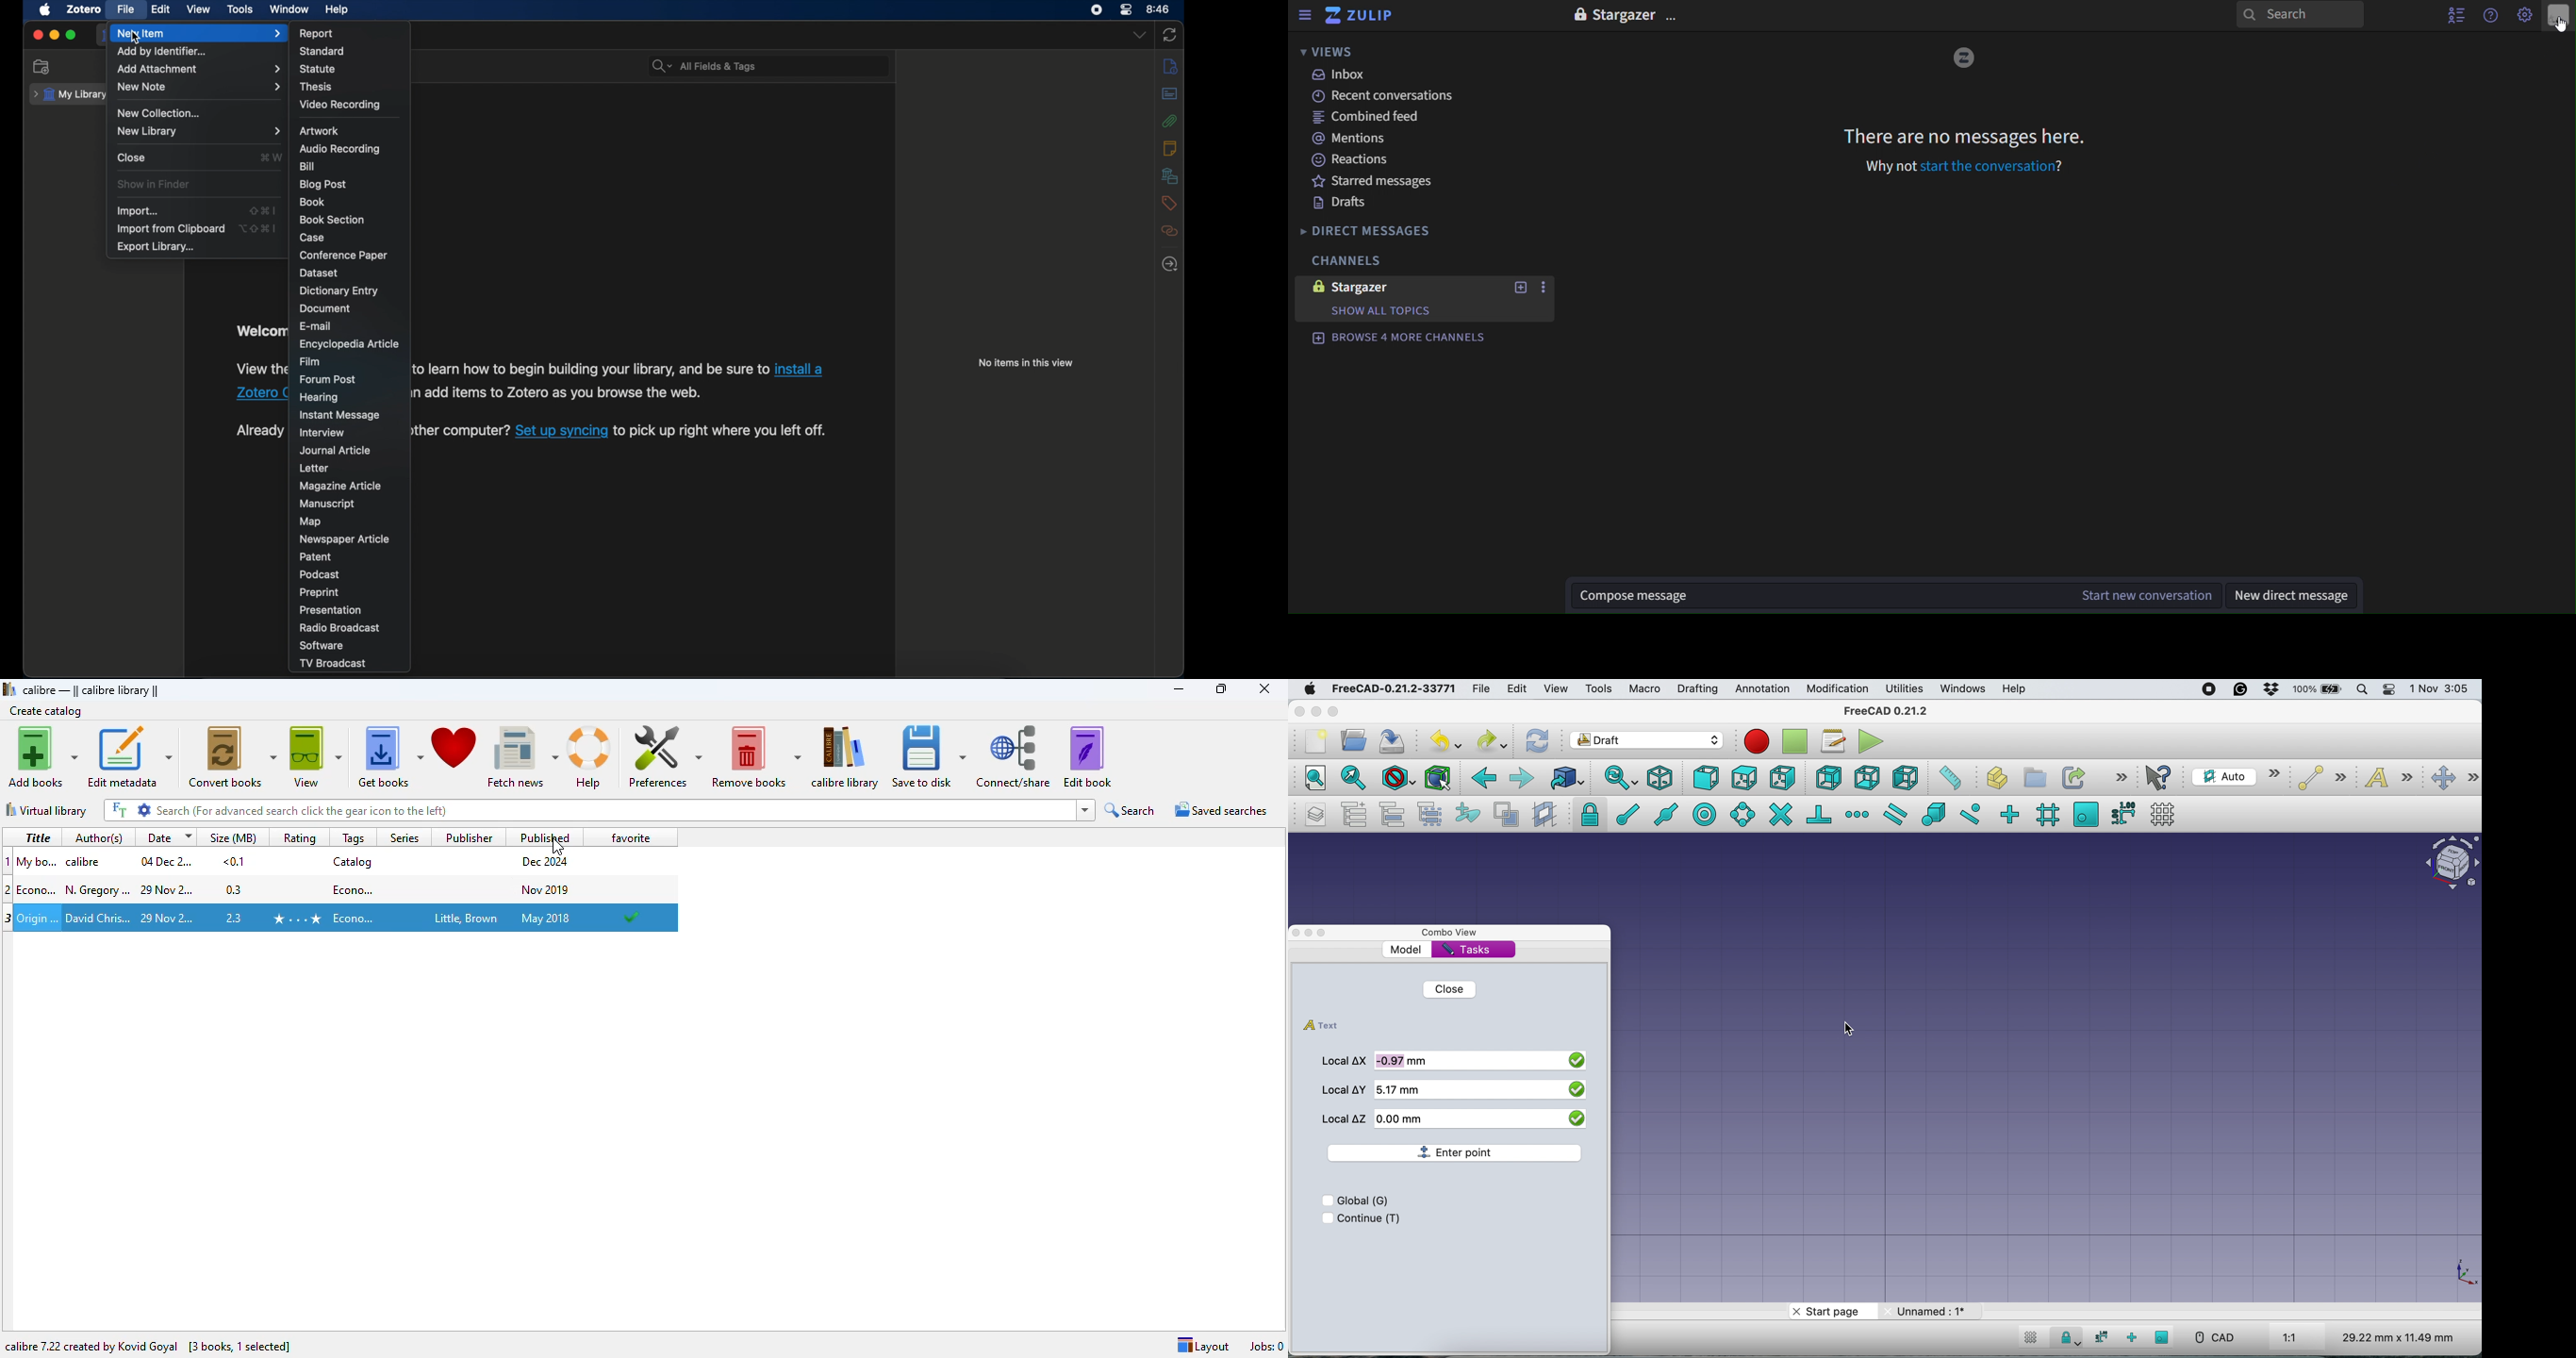 This screenshot has height=1372, width=2576. Describe the element at coordinates (1856, 1029) in the screenshot. I see `cursor` at that location.